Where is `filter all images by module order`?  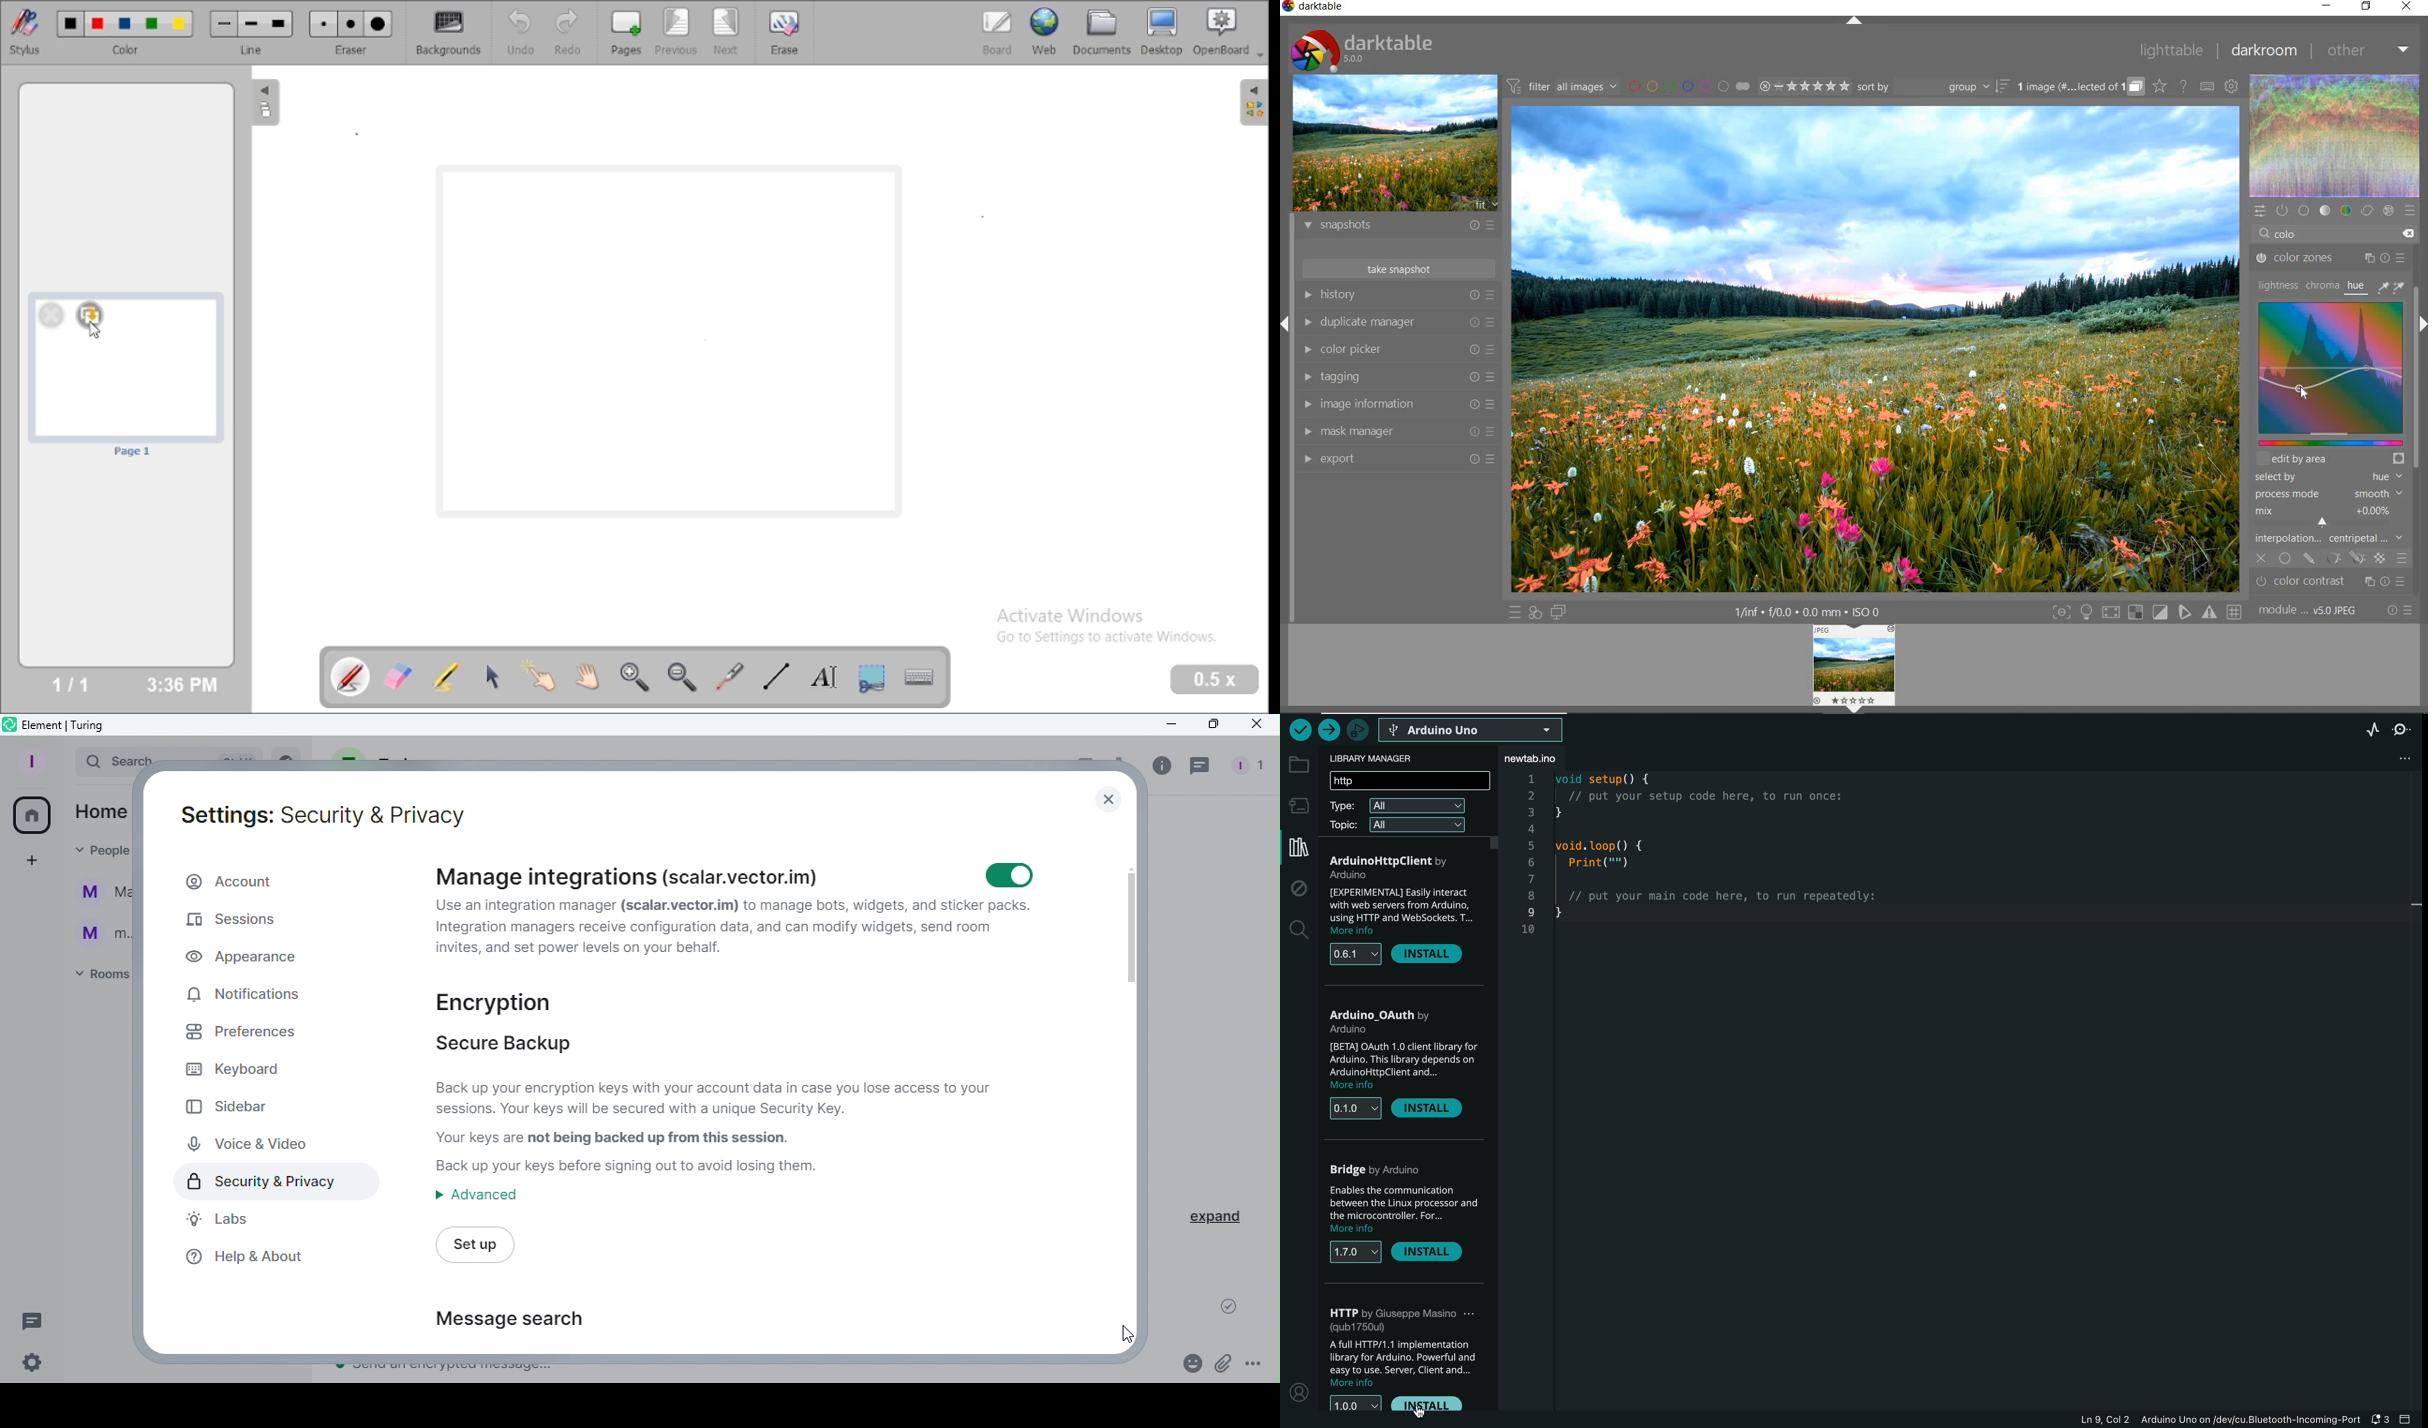 filter all images by module order is located at coordinates (1561, 88).